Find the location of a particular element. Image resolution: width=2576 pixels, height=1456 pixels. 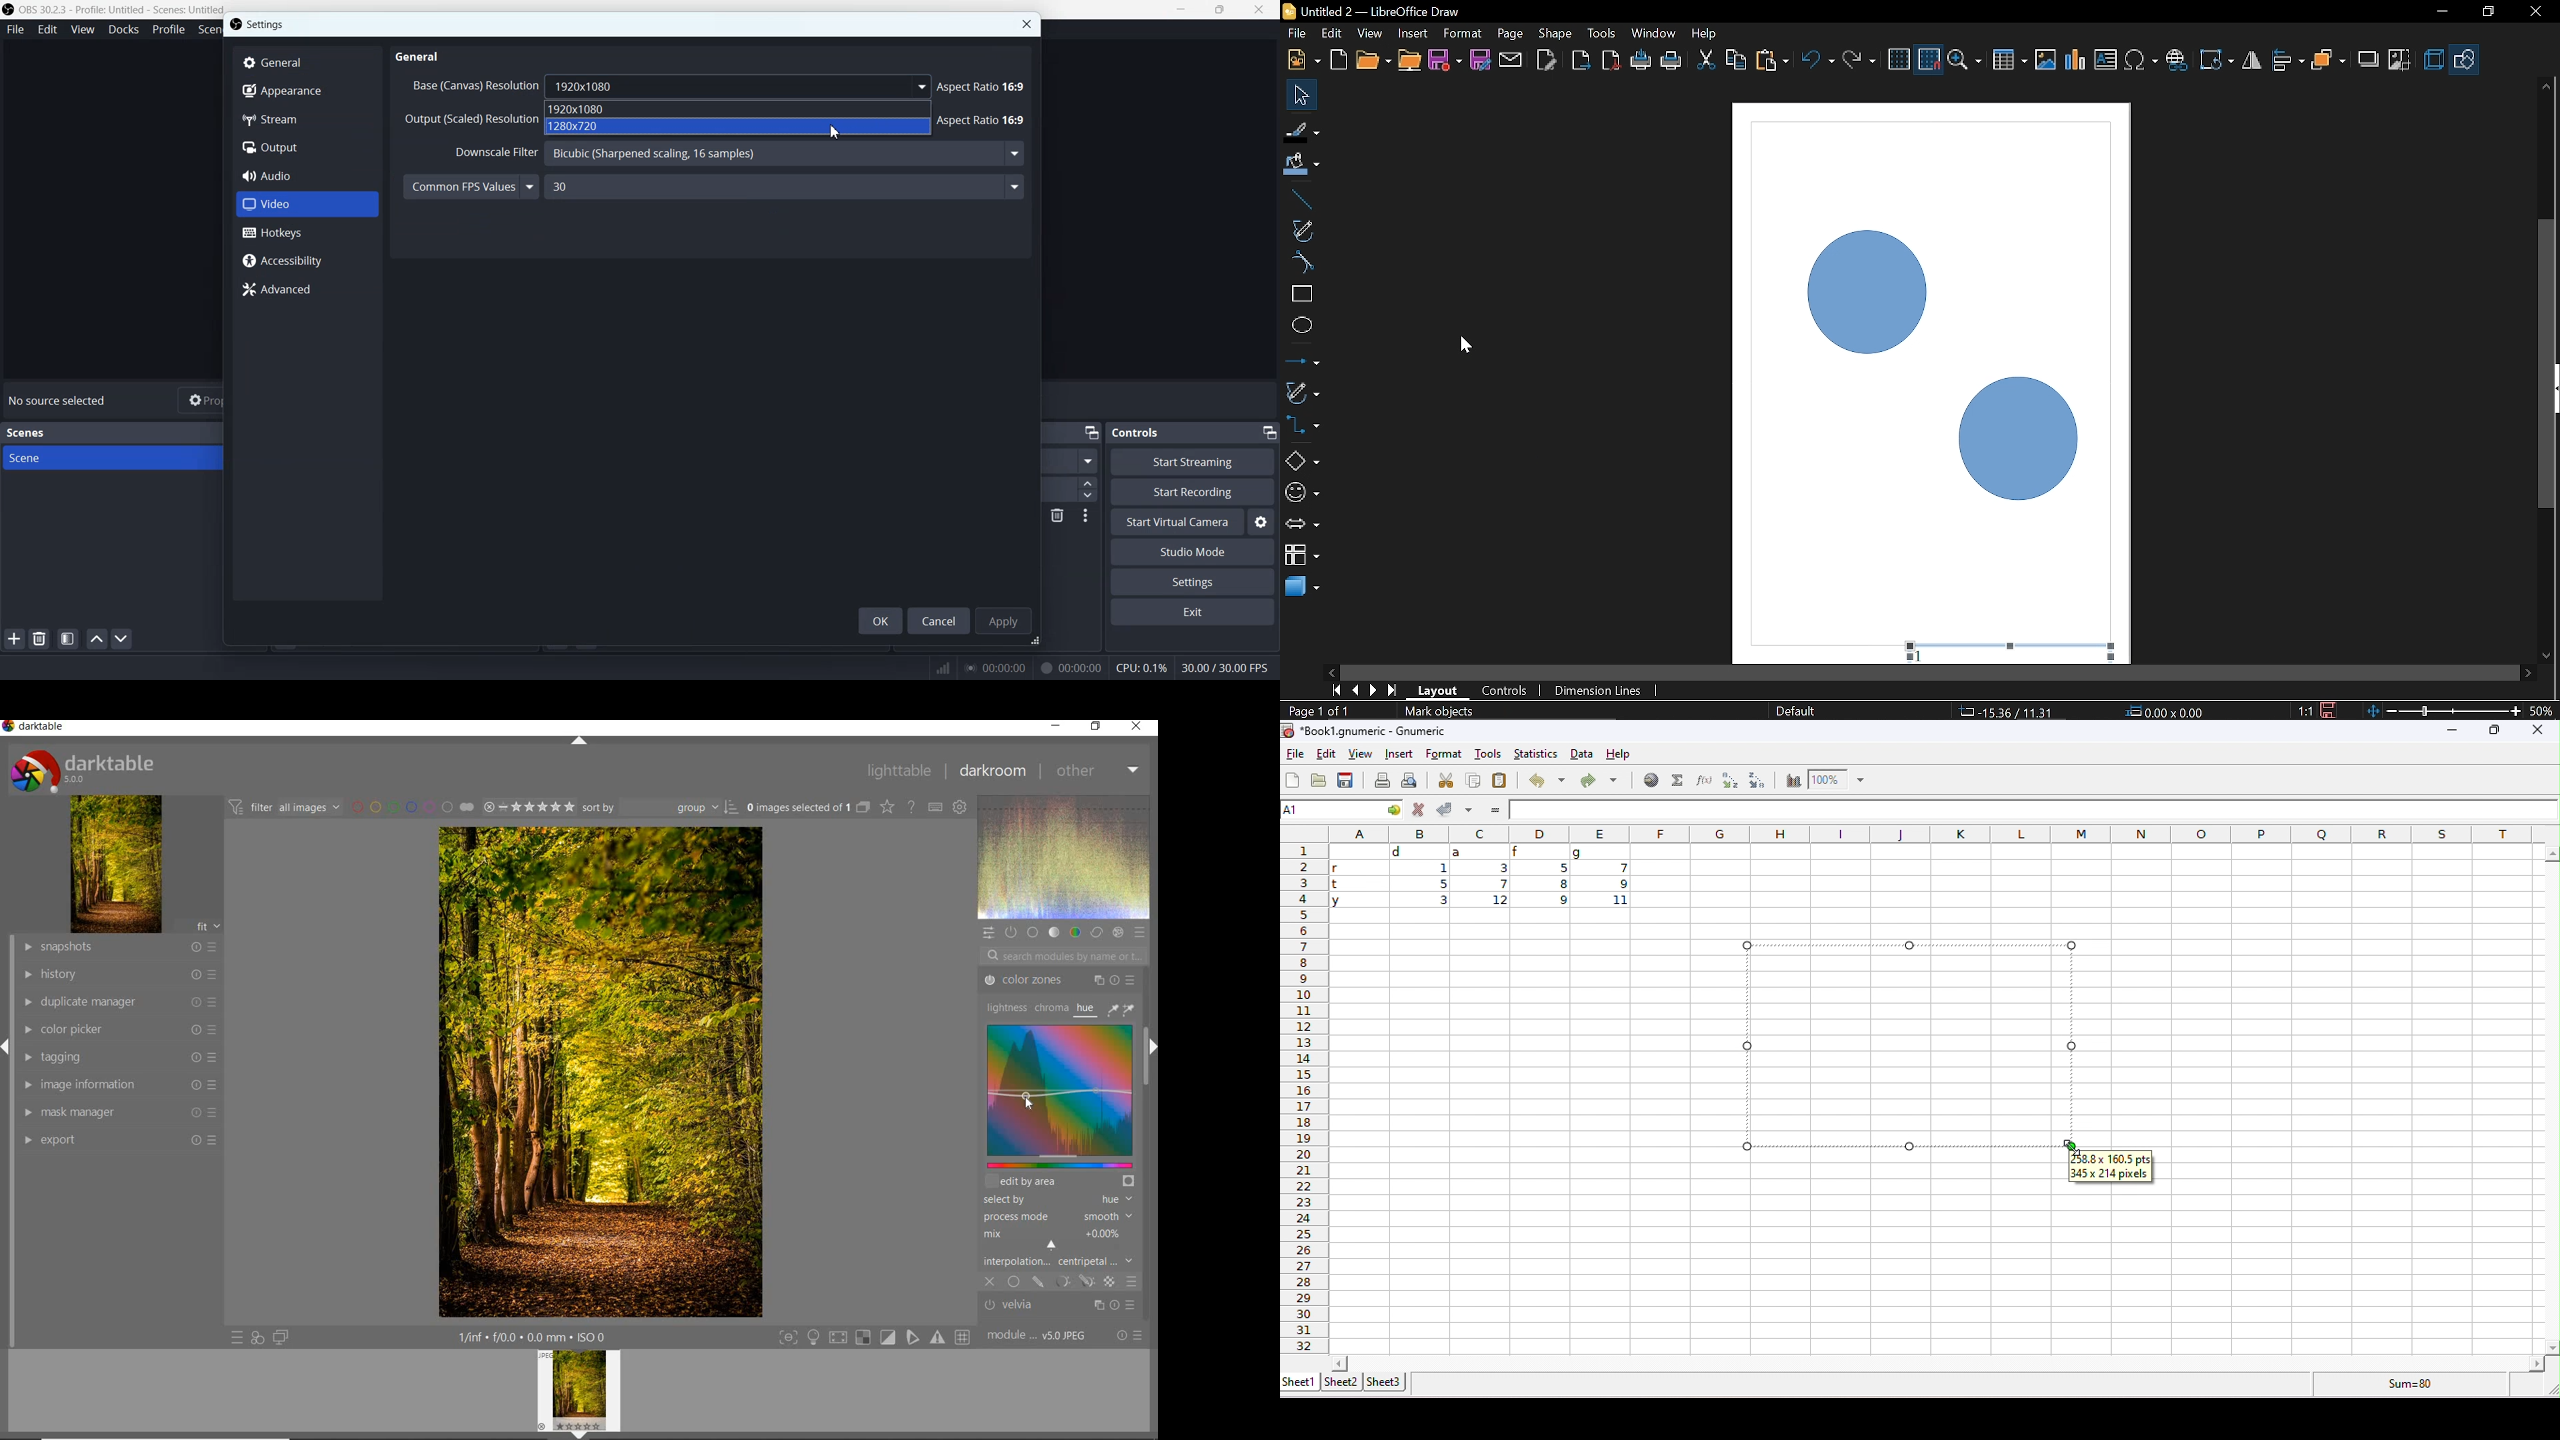

copy is located at coordinates (1471, 780).